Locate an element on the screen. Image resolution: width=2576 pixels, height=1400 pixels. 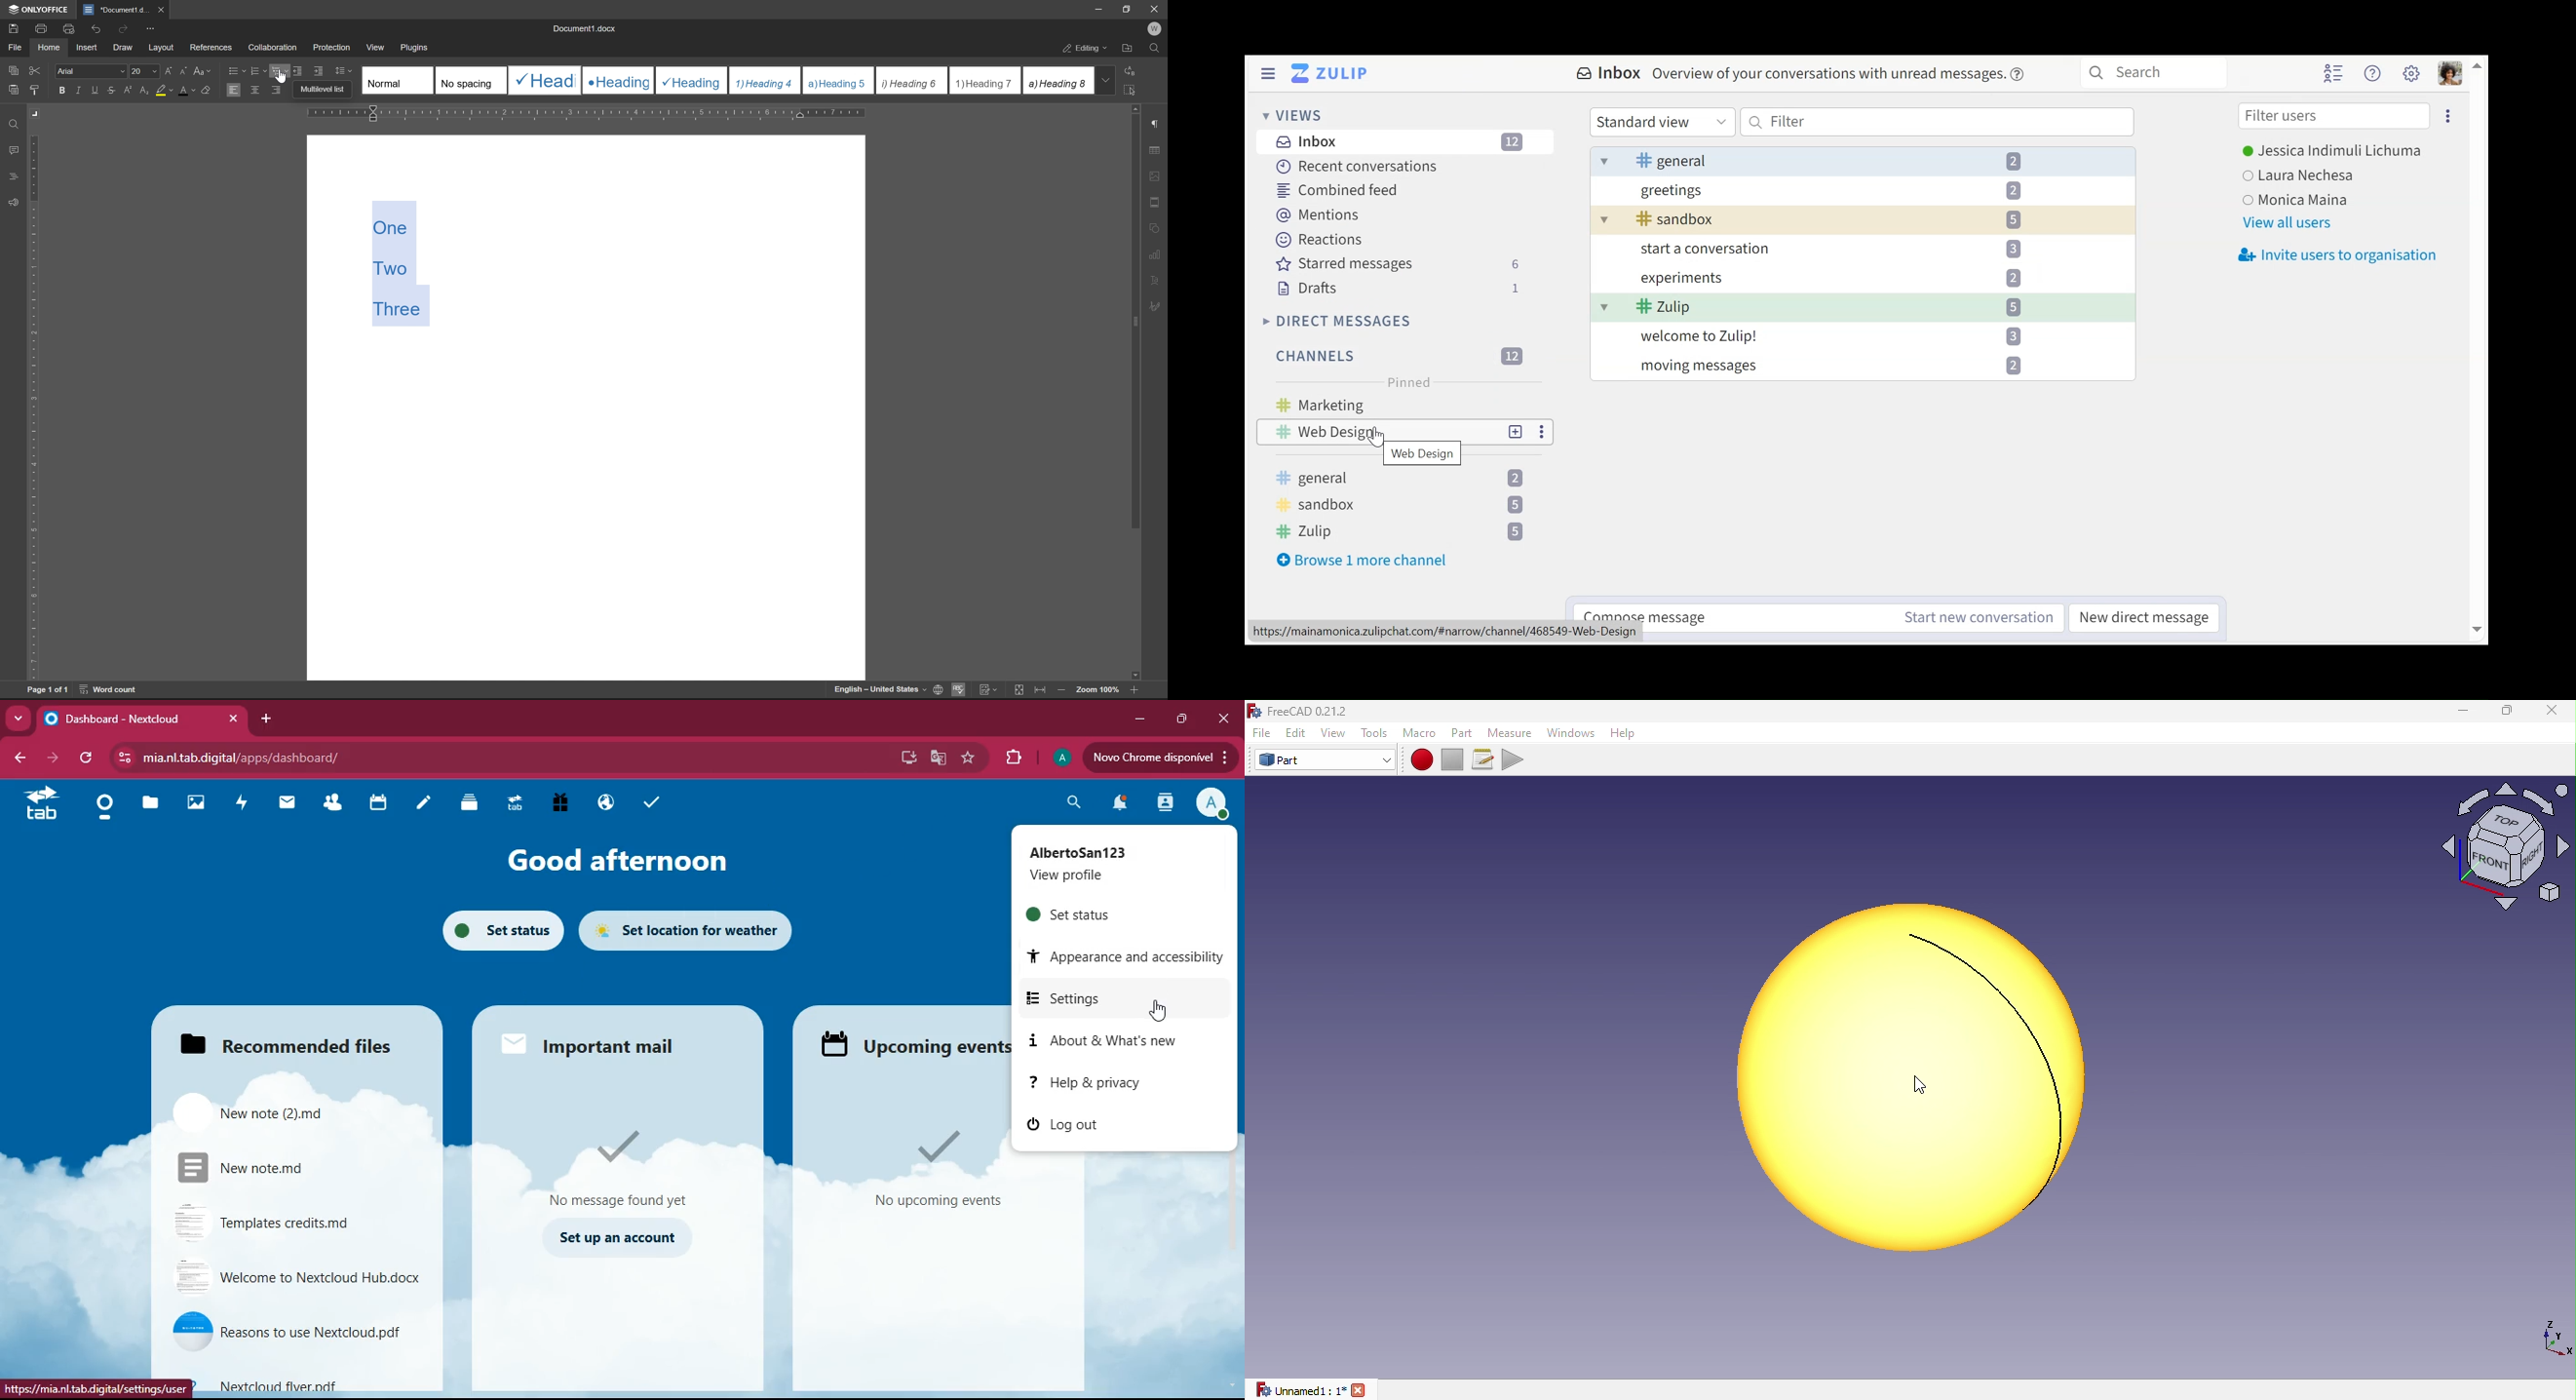
set status is located at coordinates (501, 931).